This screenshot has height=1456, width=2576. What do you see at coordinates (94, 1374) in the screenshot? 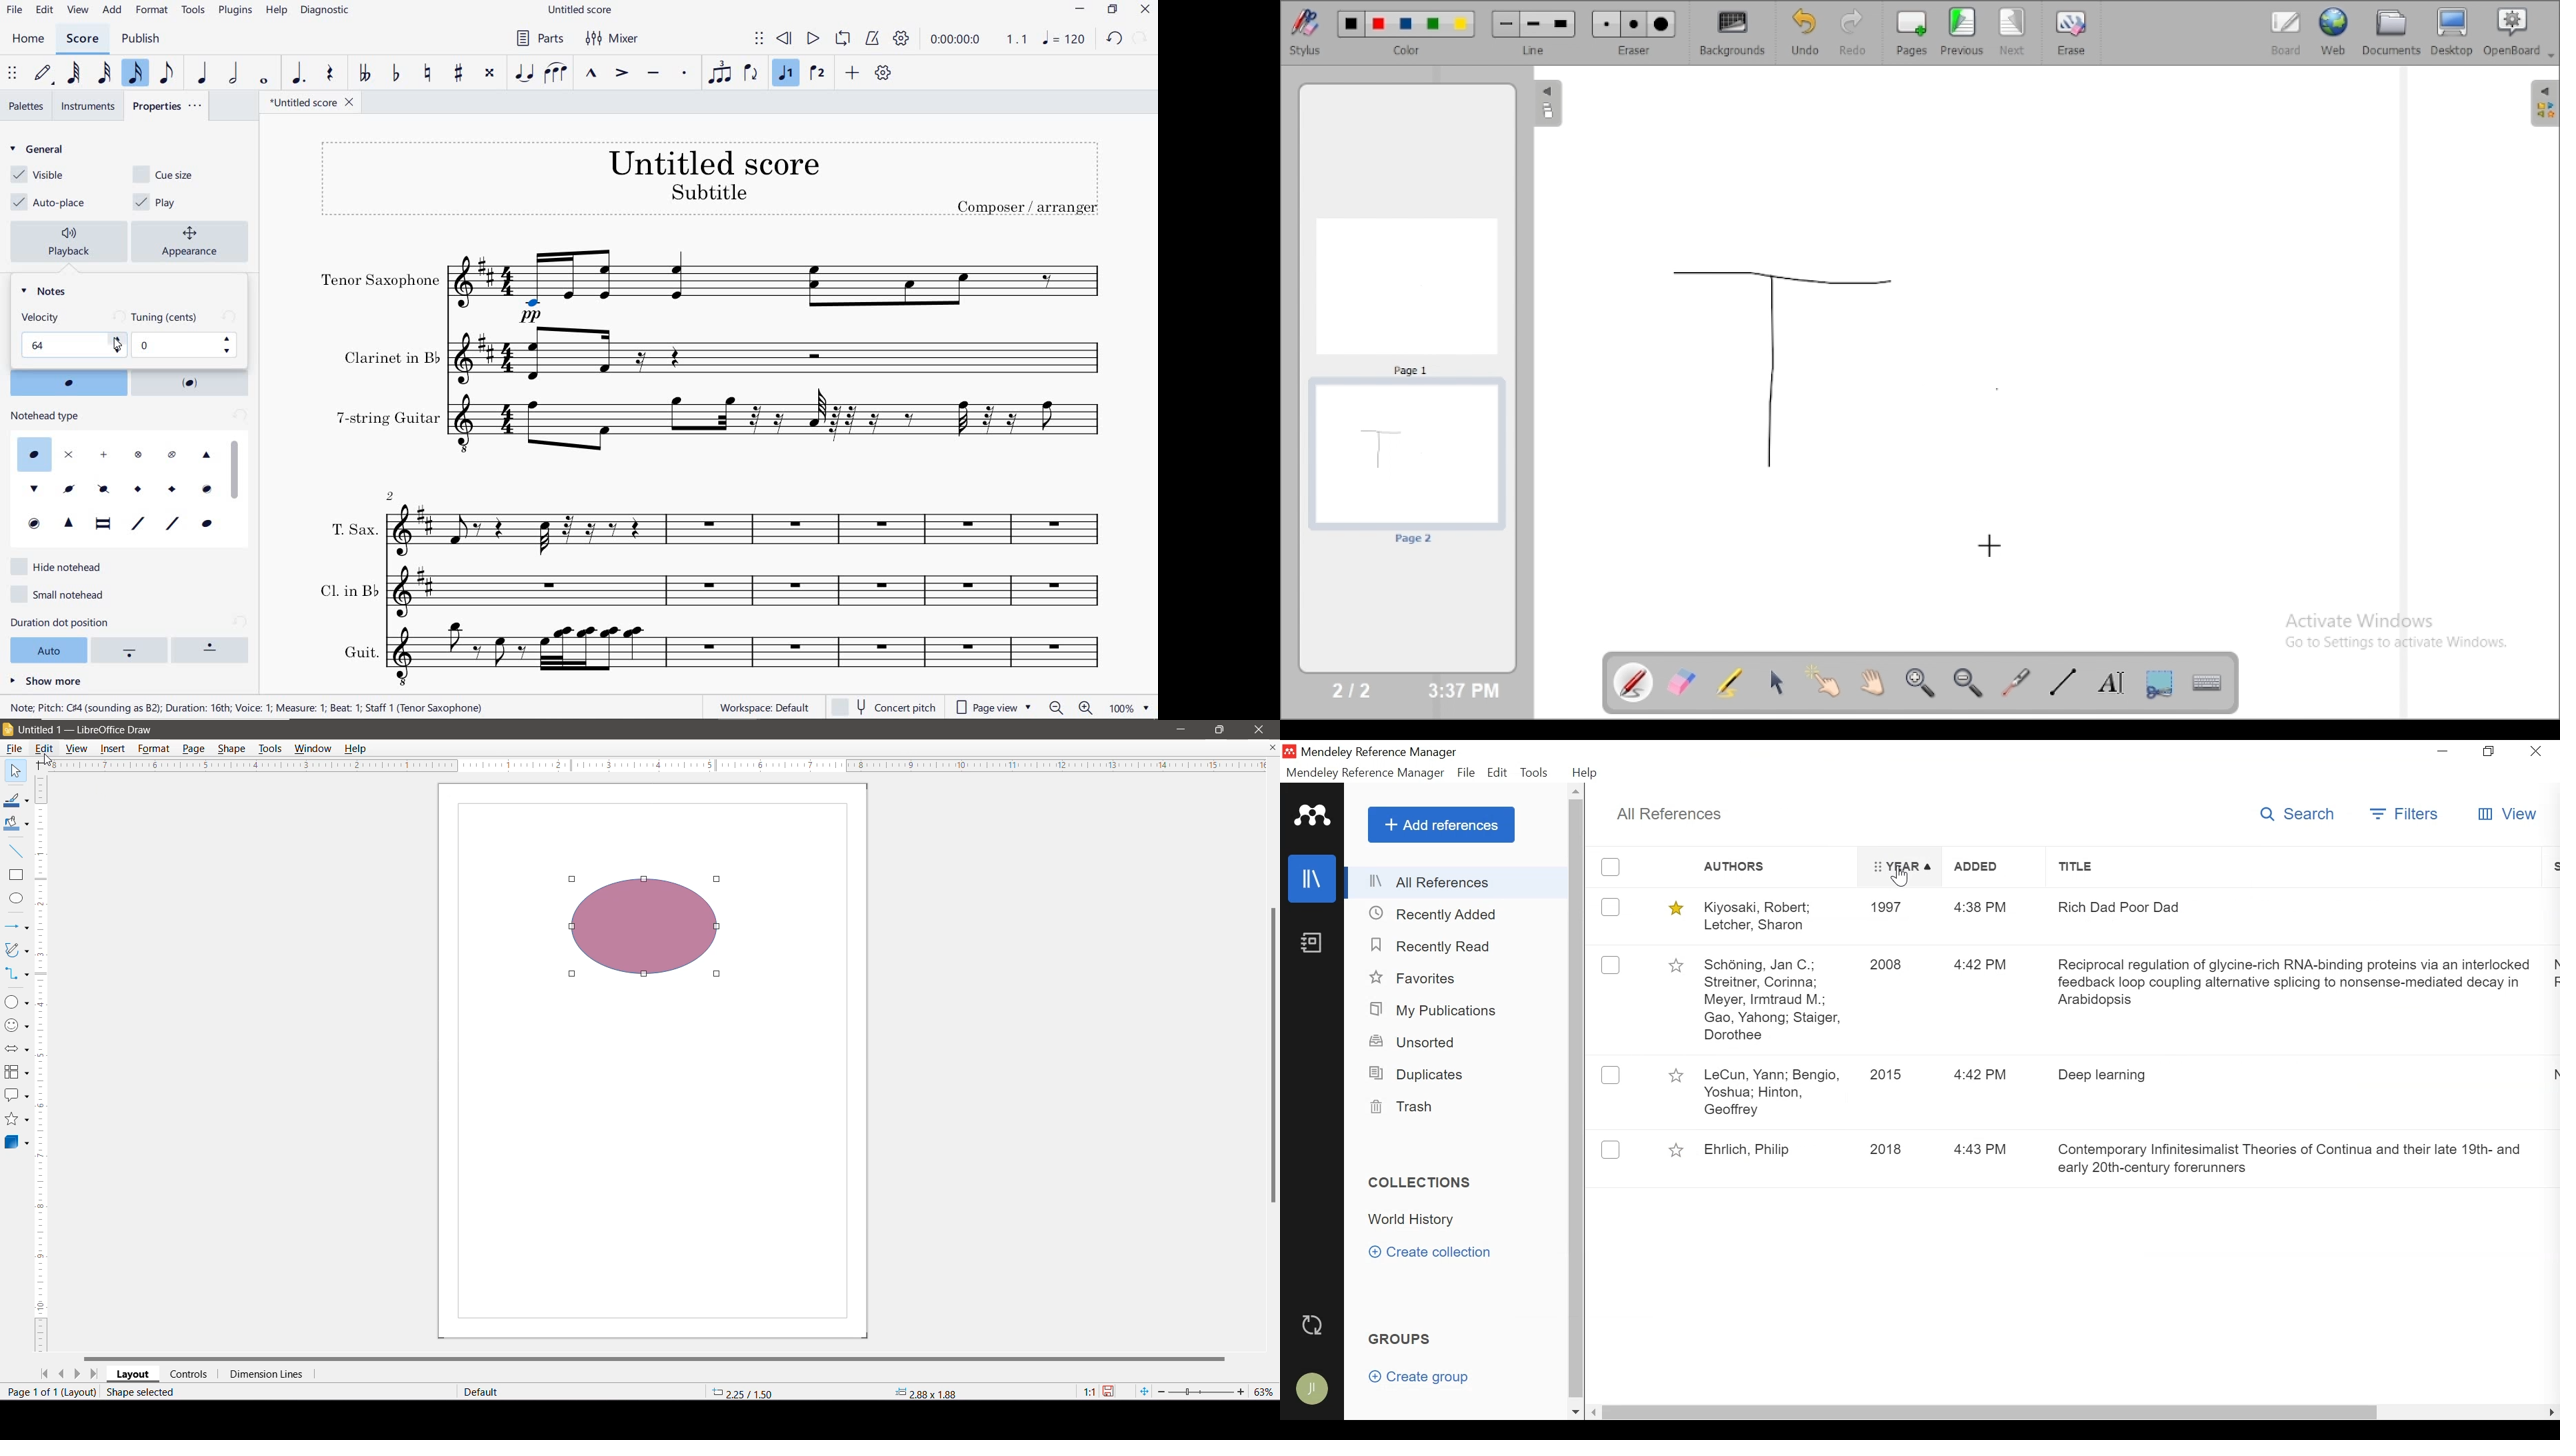
I see `Scroll to last page` at bounding box center [94, 1374].